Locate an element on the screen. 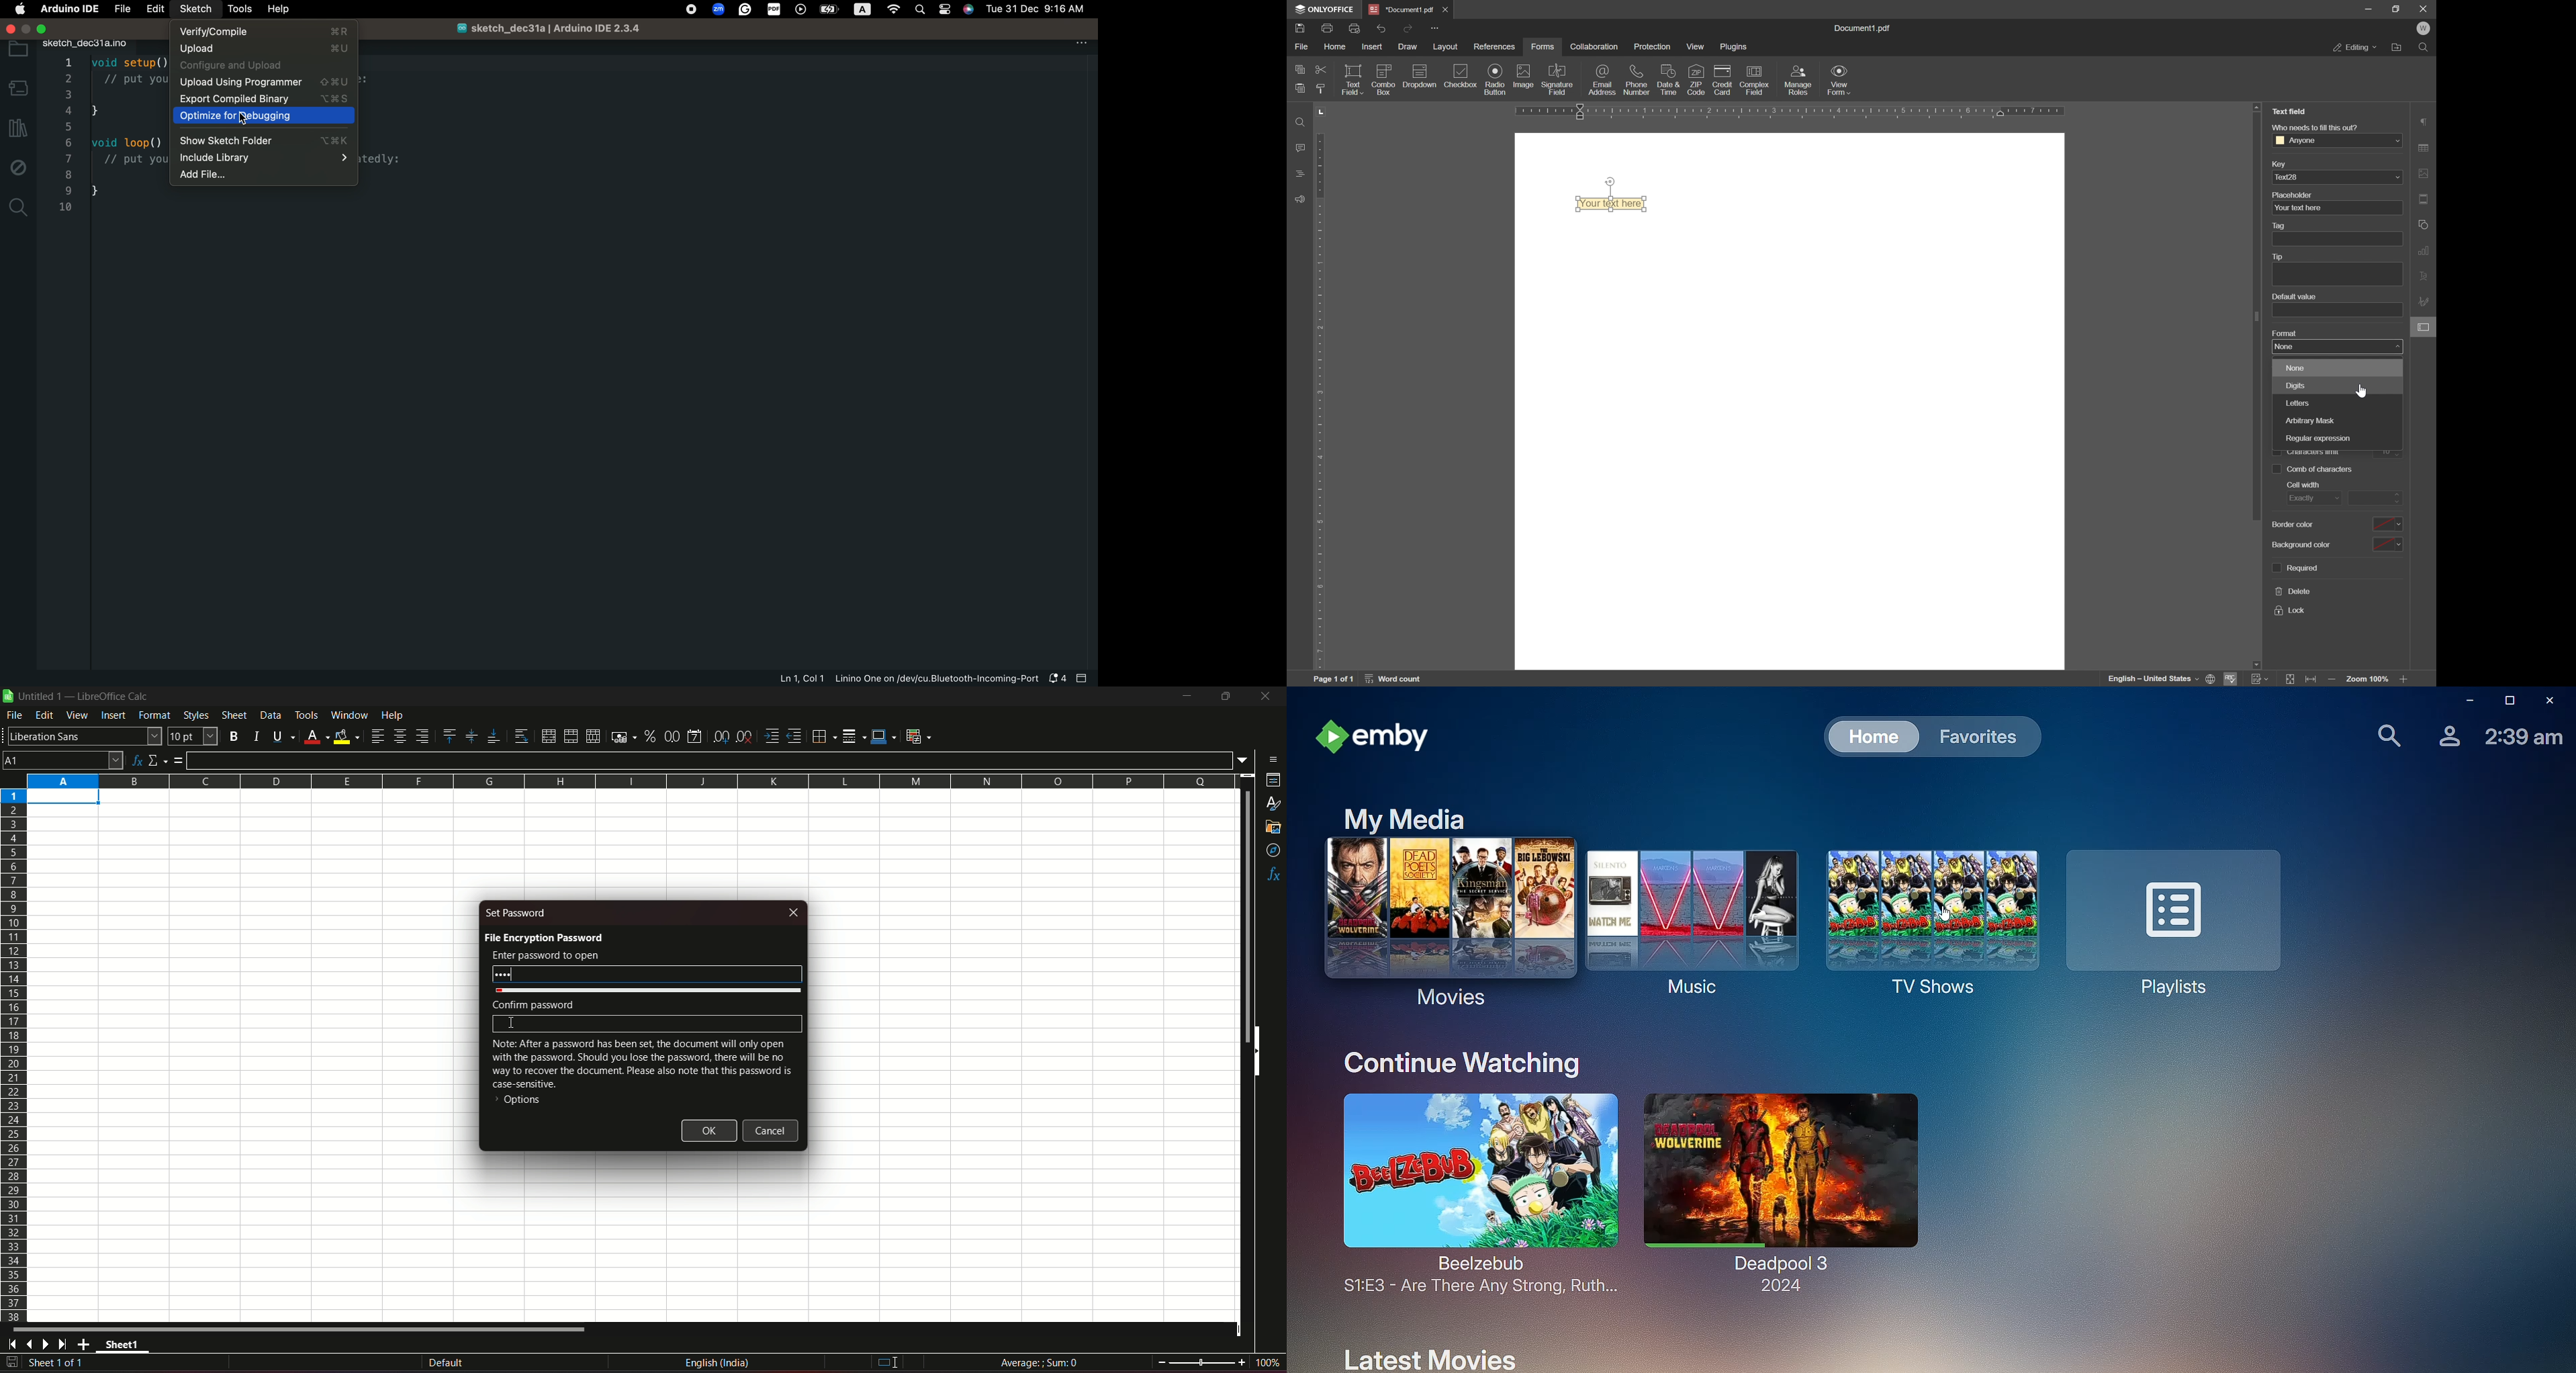 The height and width of the screenshot is (1400, 2576). page 1 of 1 is located at coordinates (1332, 679).